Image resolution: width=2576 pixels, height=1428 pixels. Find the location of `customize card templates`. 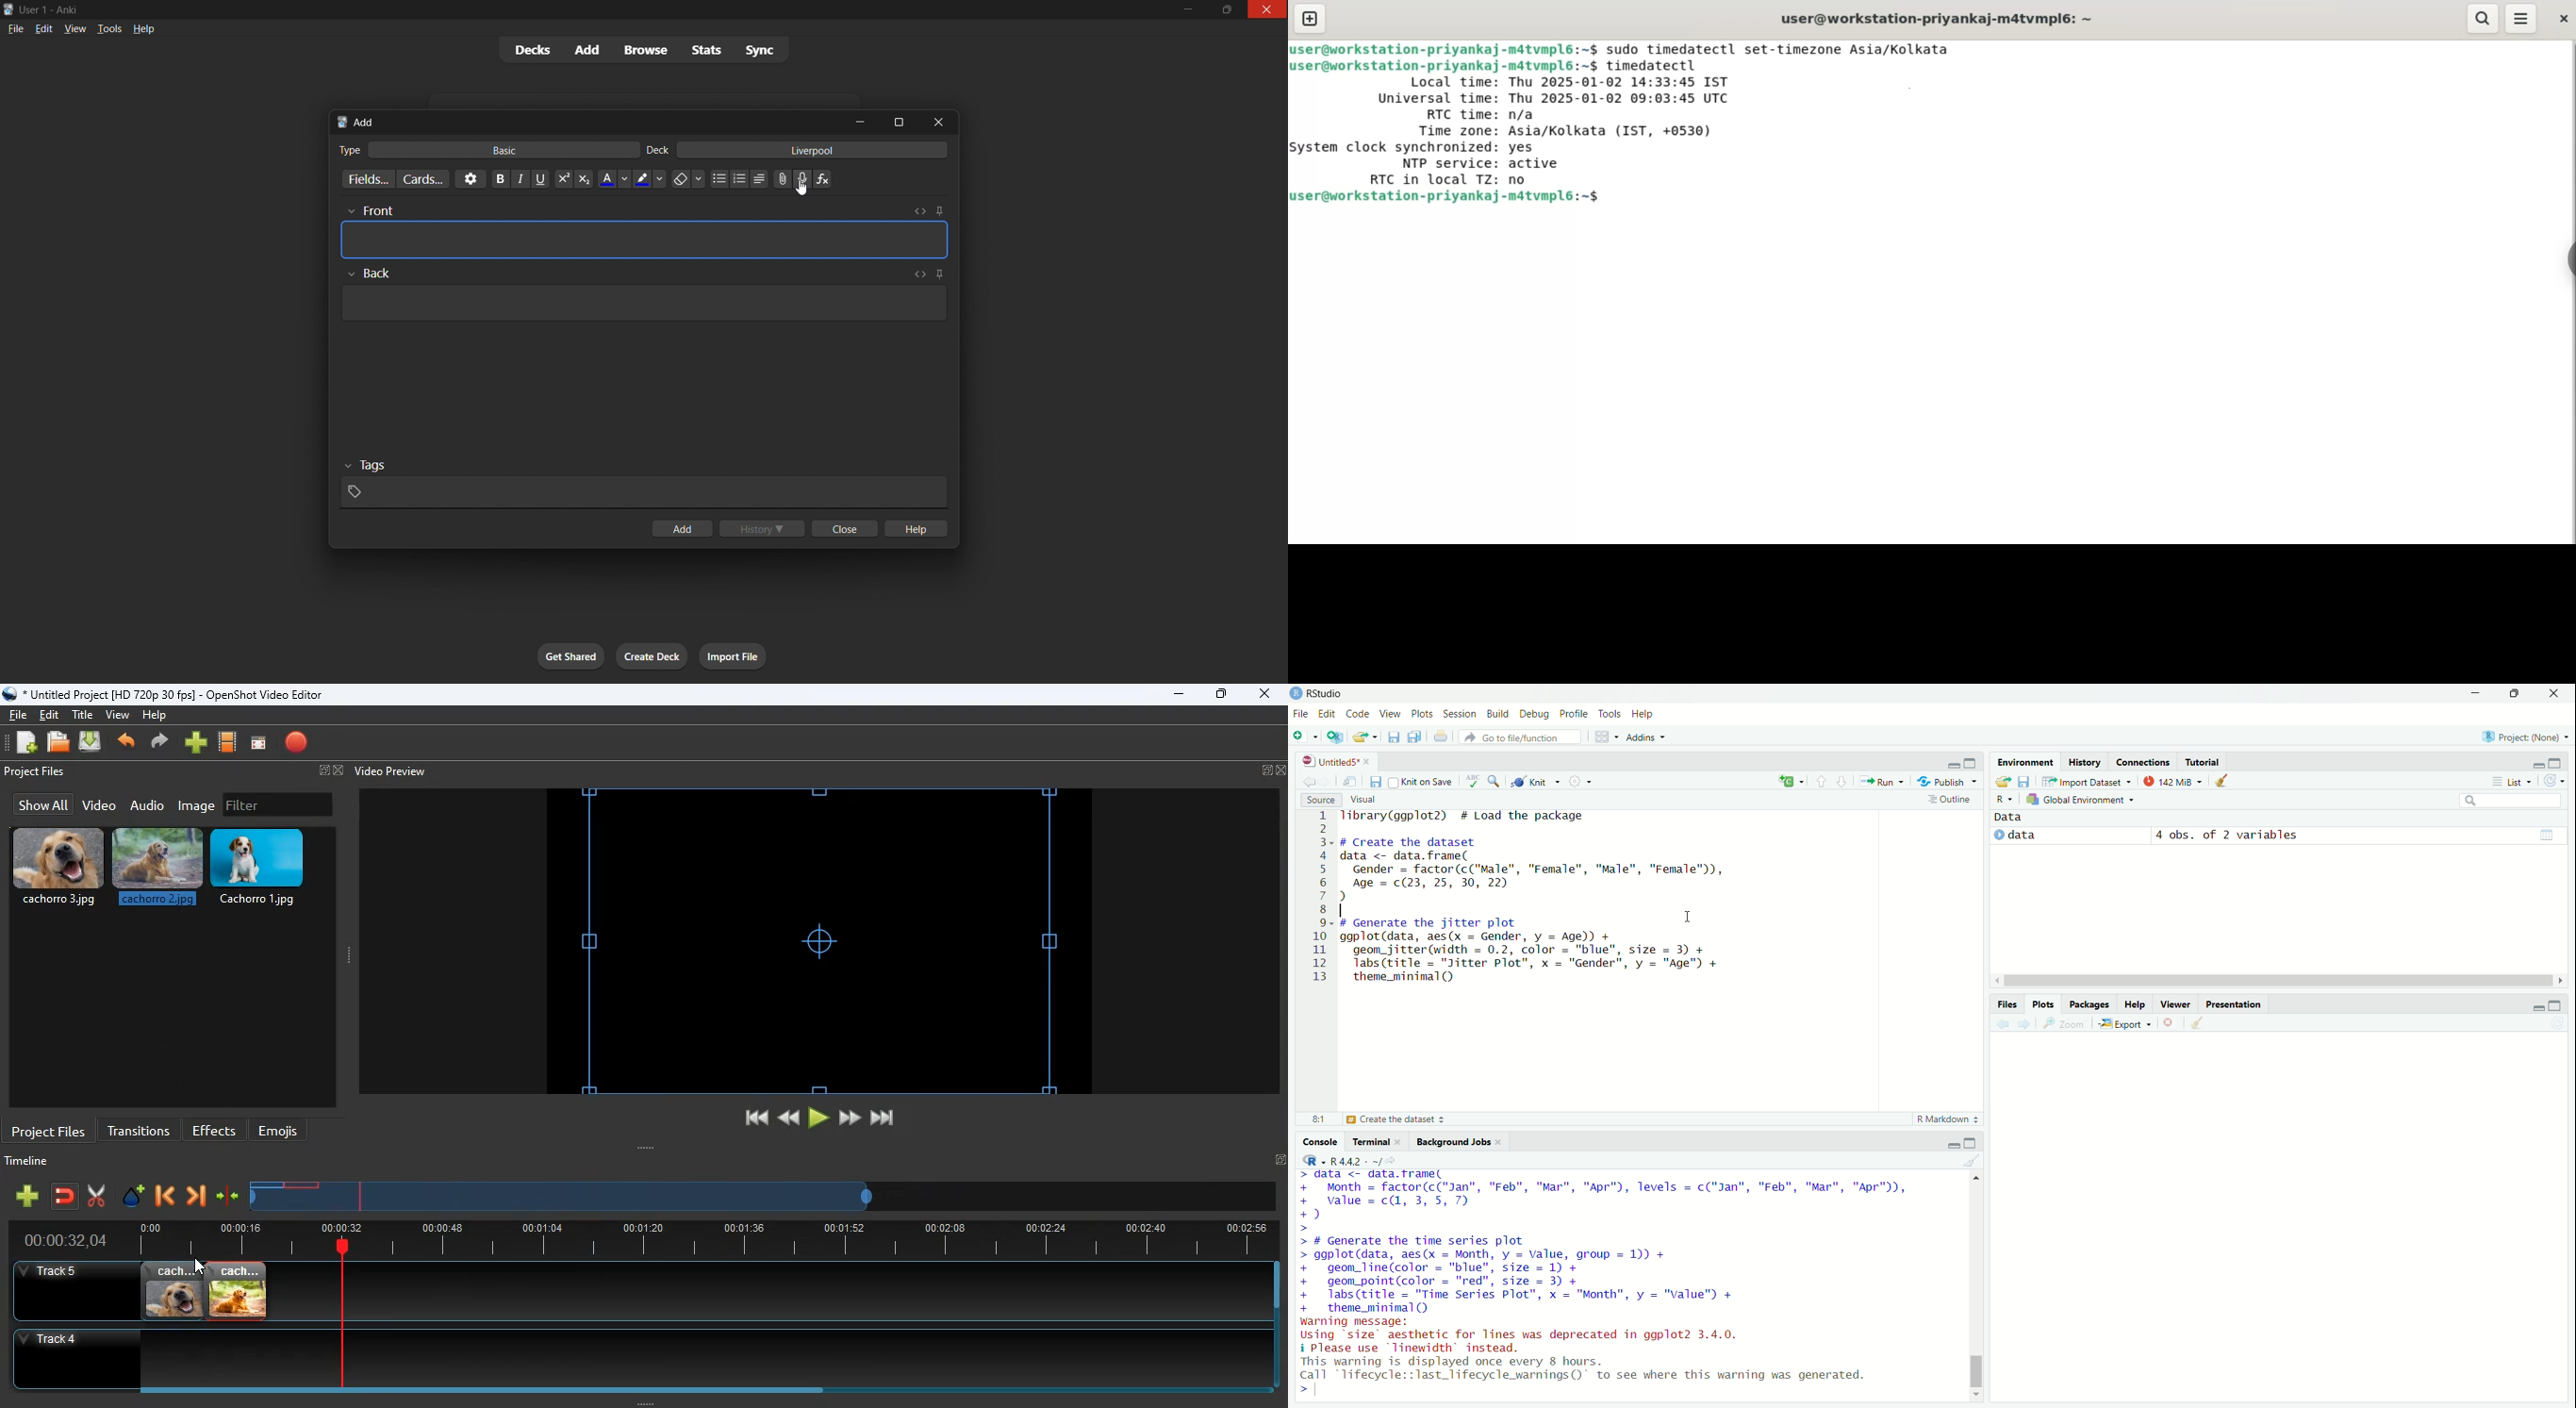

customize card templates is located at coordinates (421, 180).